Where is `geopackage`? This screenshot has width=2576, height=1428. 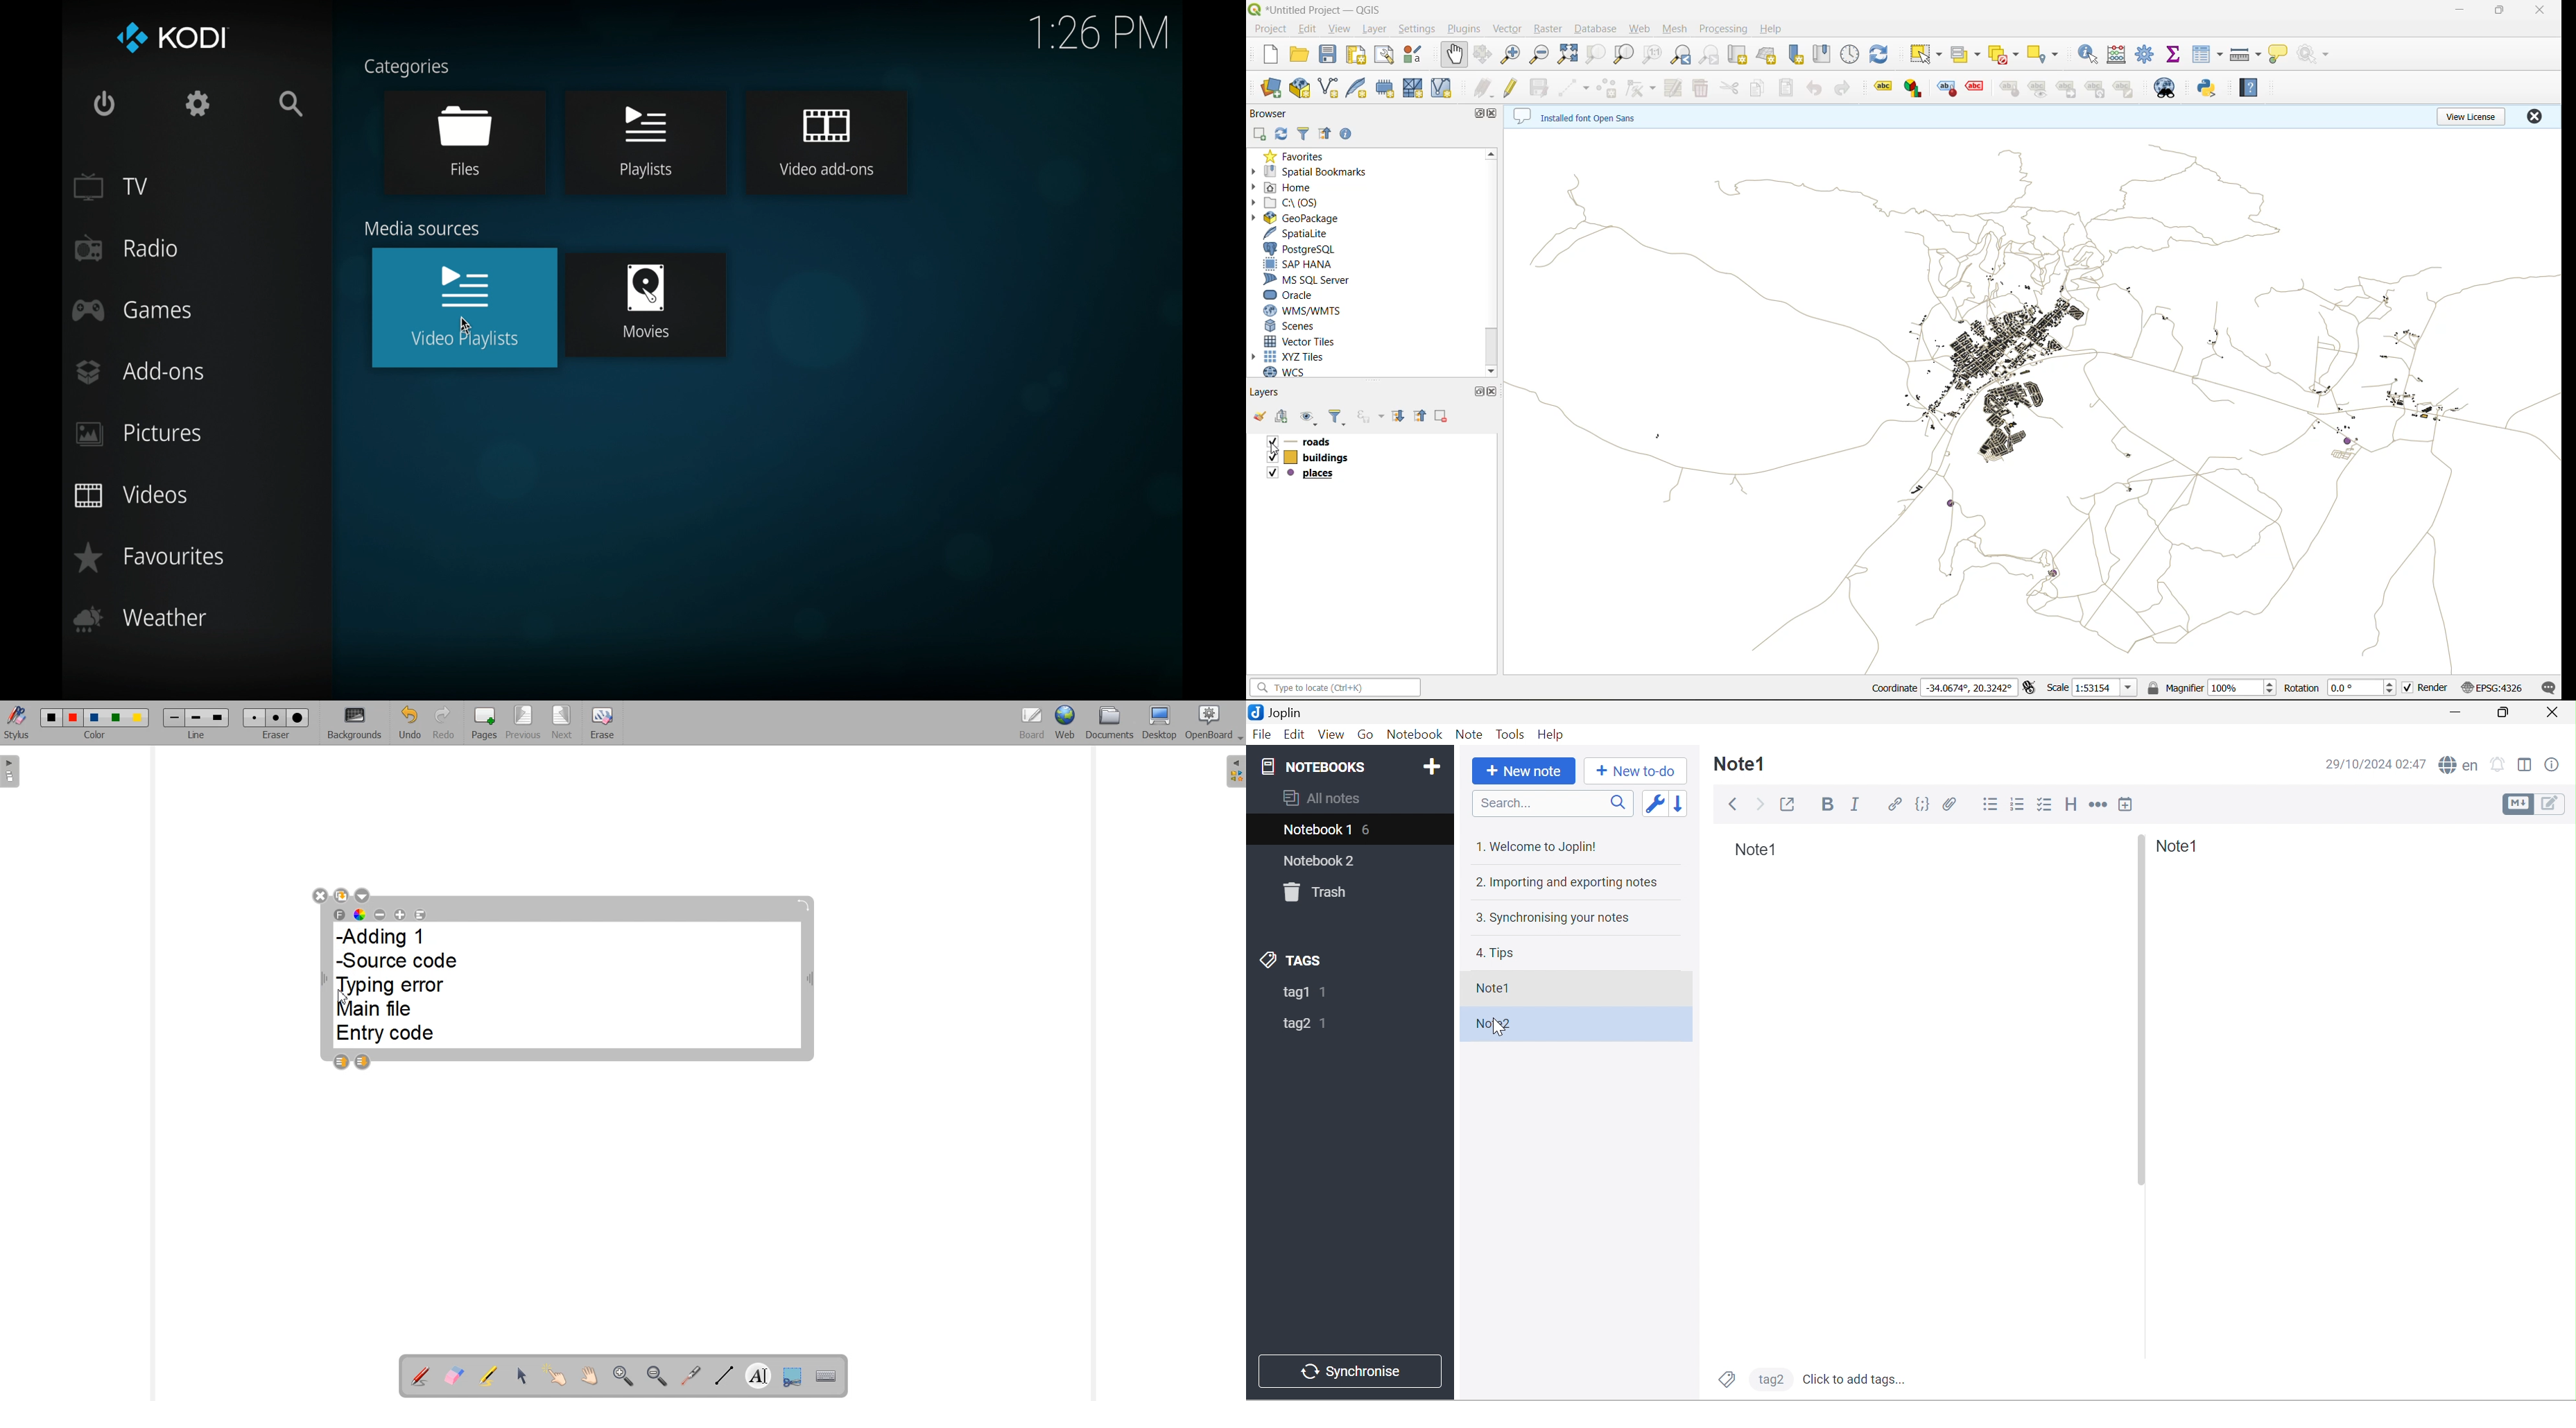
geopackage is located at coordinates (1315, 219).